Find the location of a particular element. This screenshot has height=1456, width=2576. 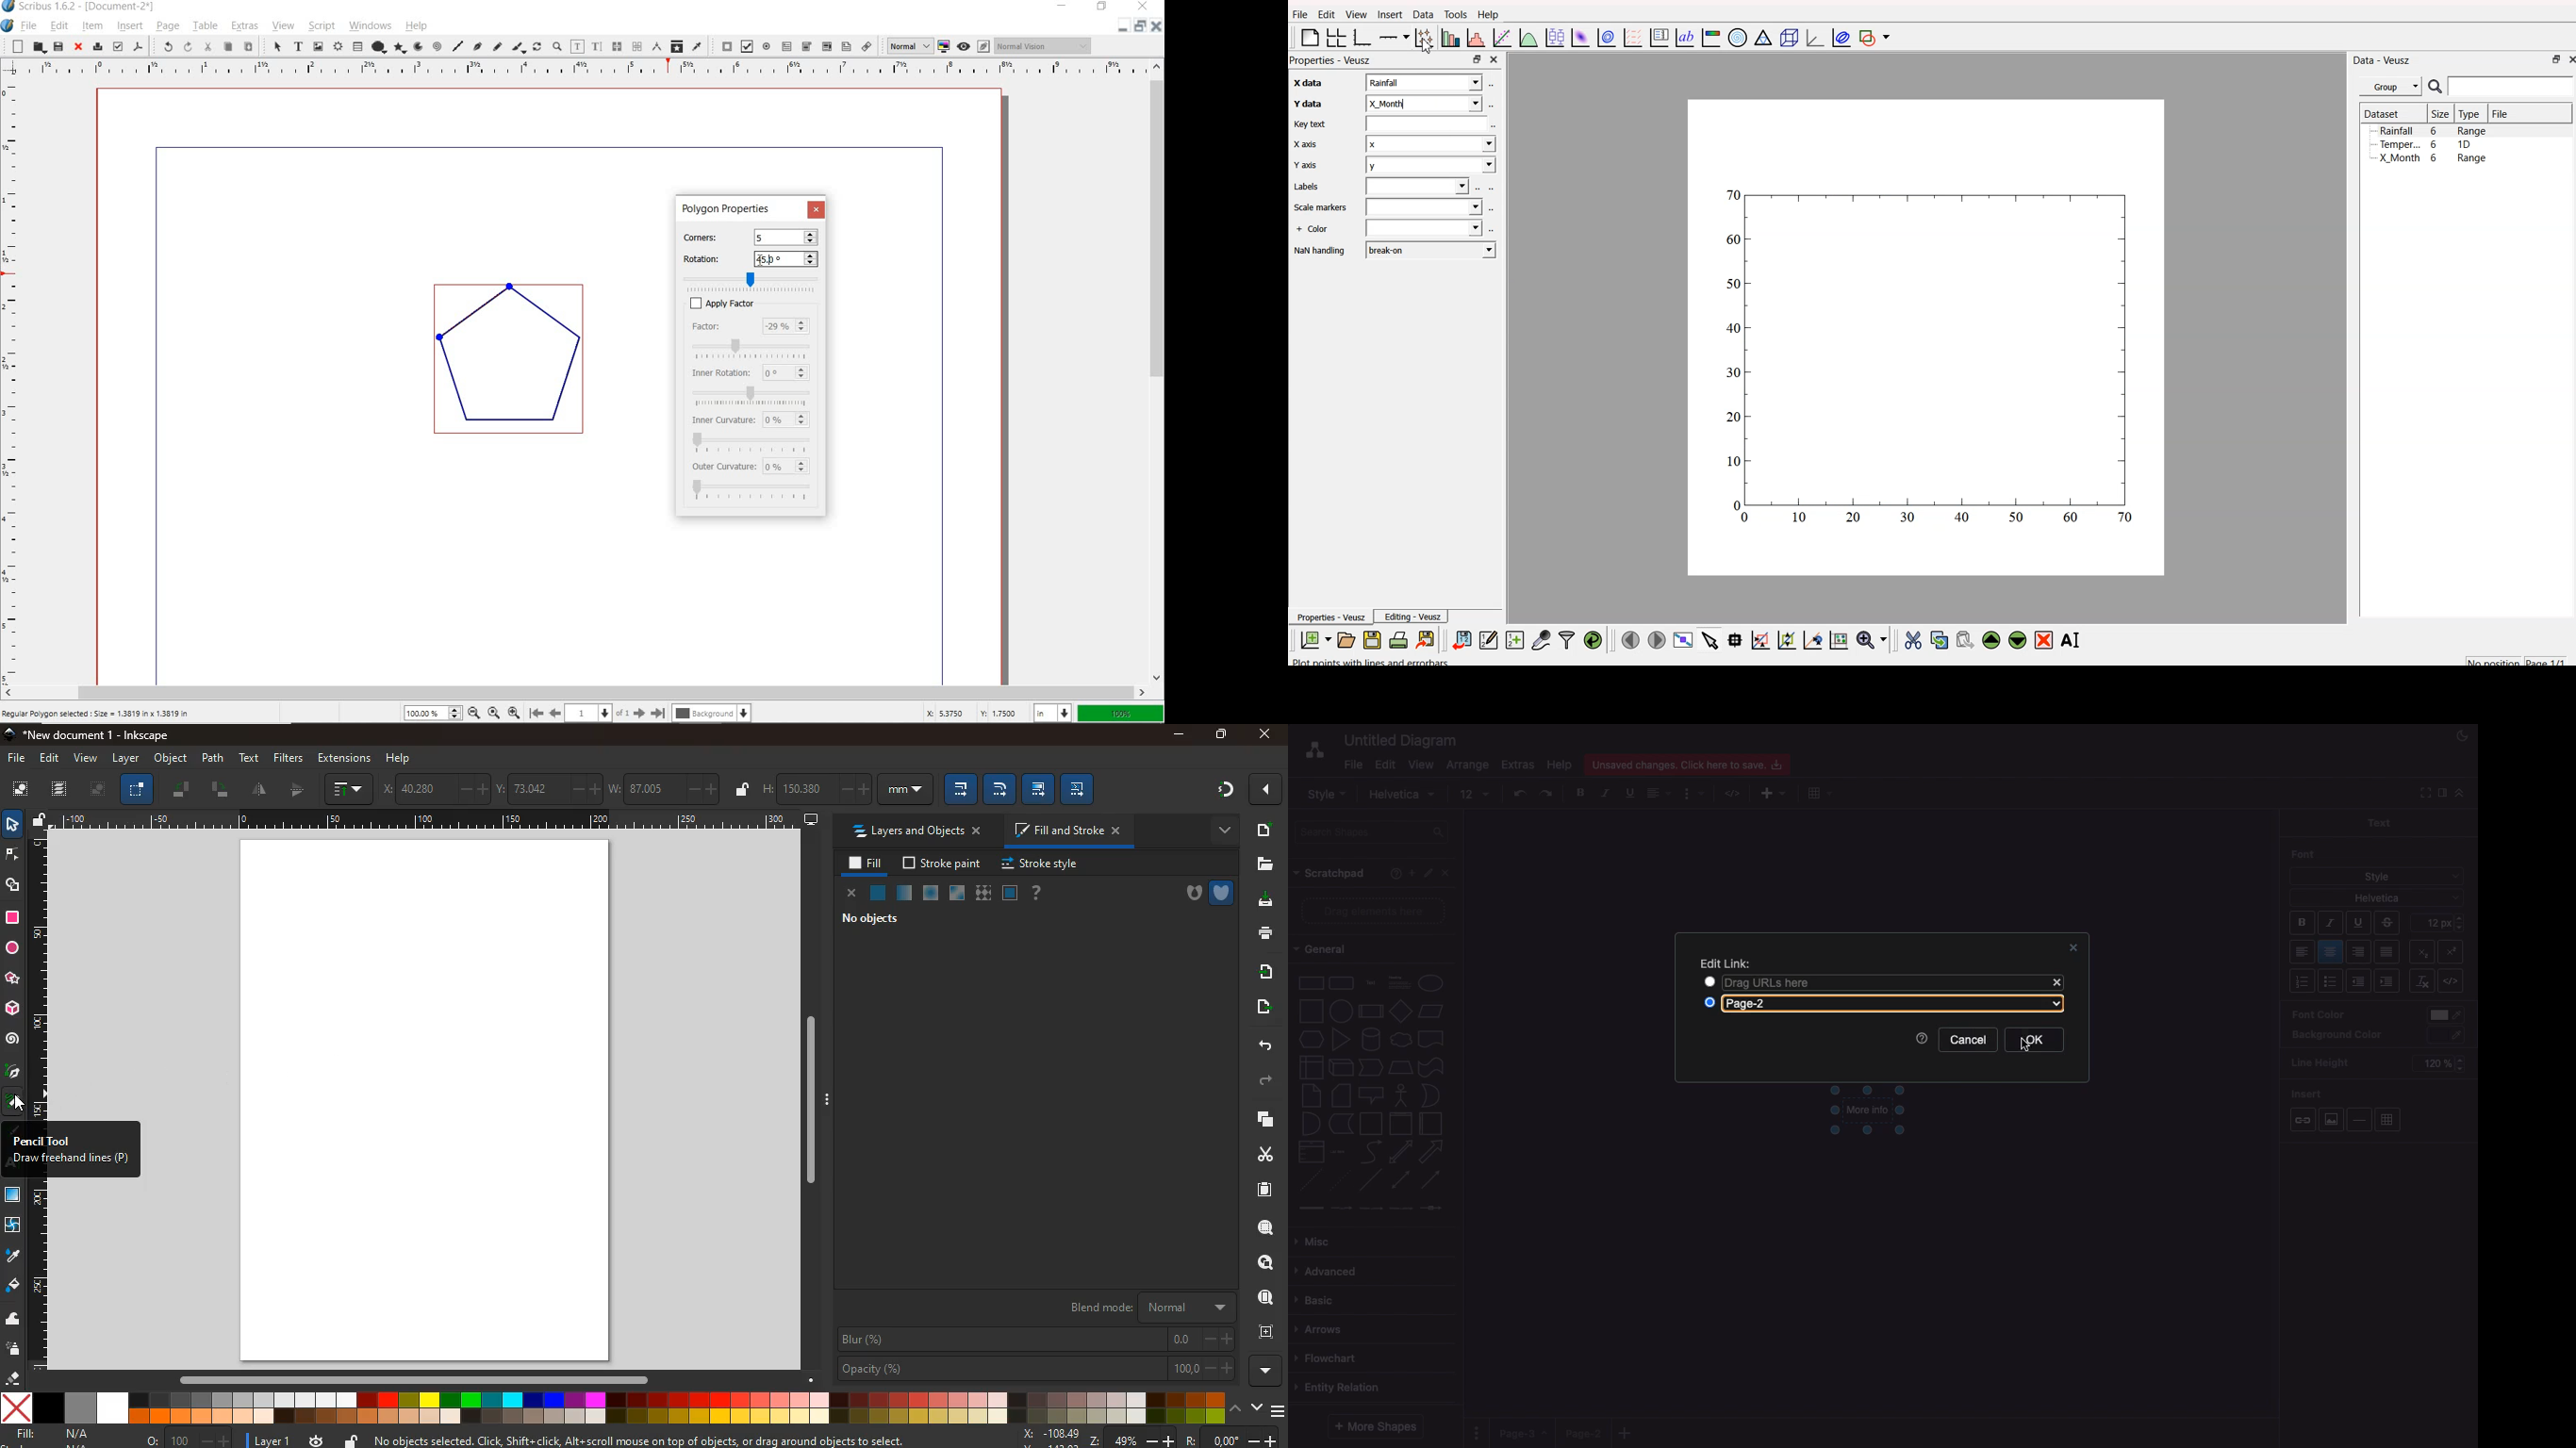

list is located at coordinates (1312, 1151).